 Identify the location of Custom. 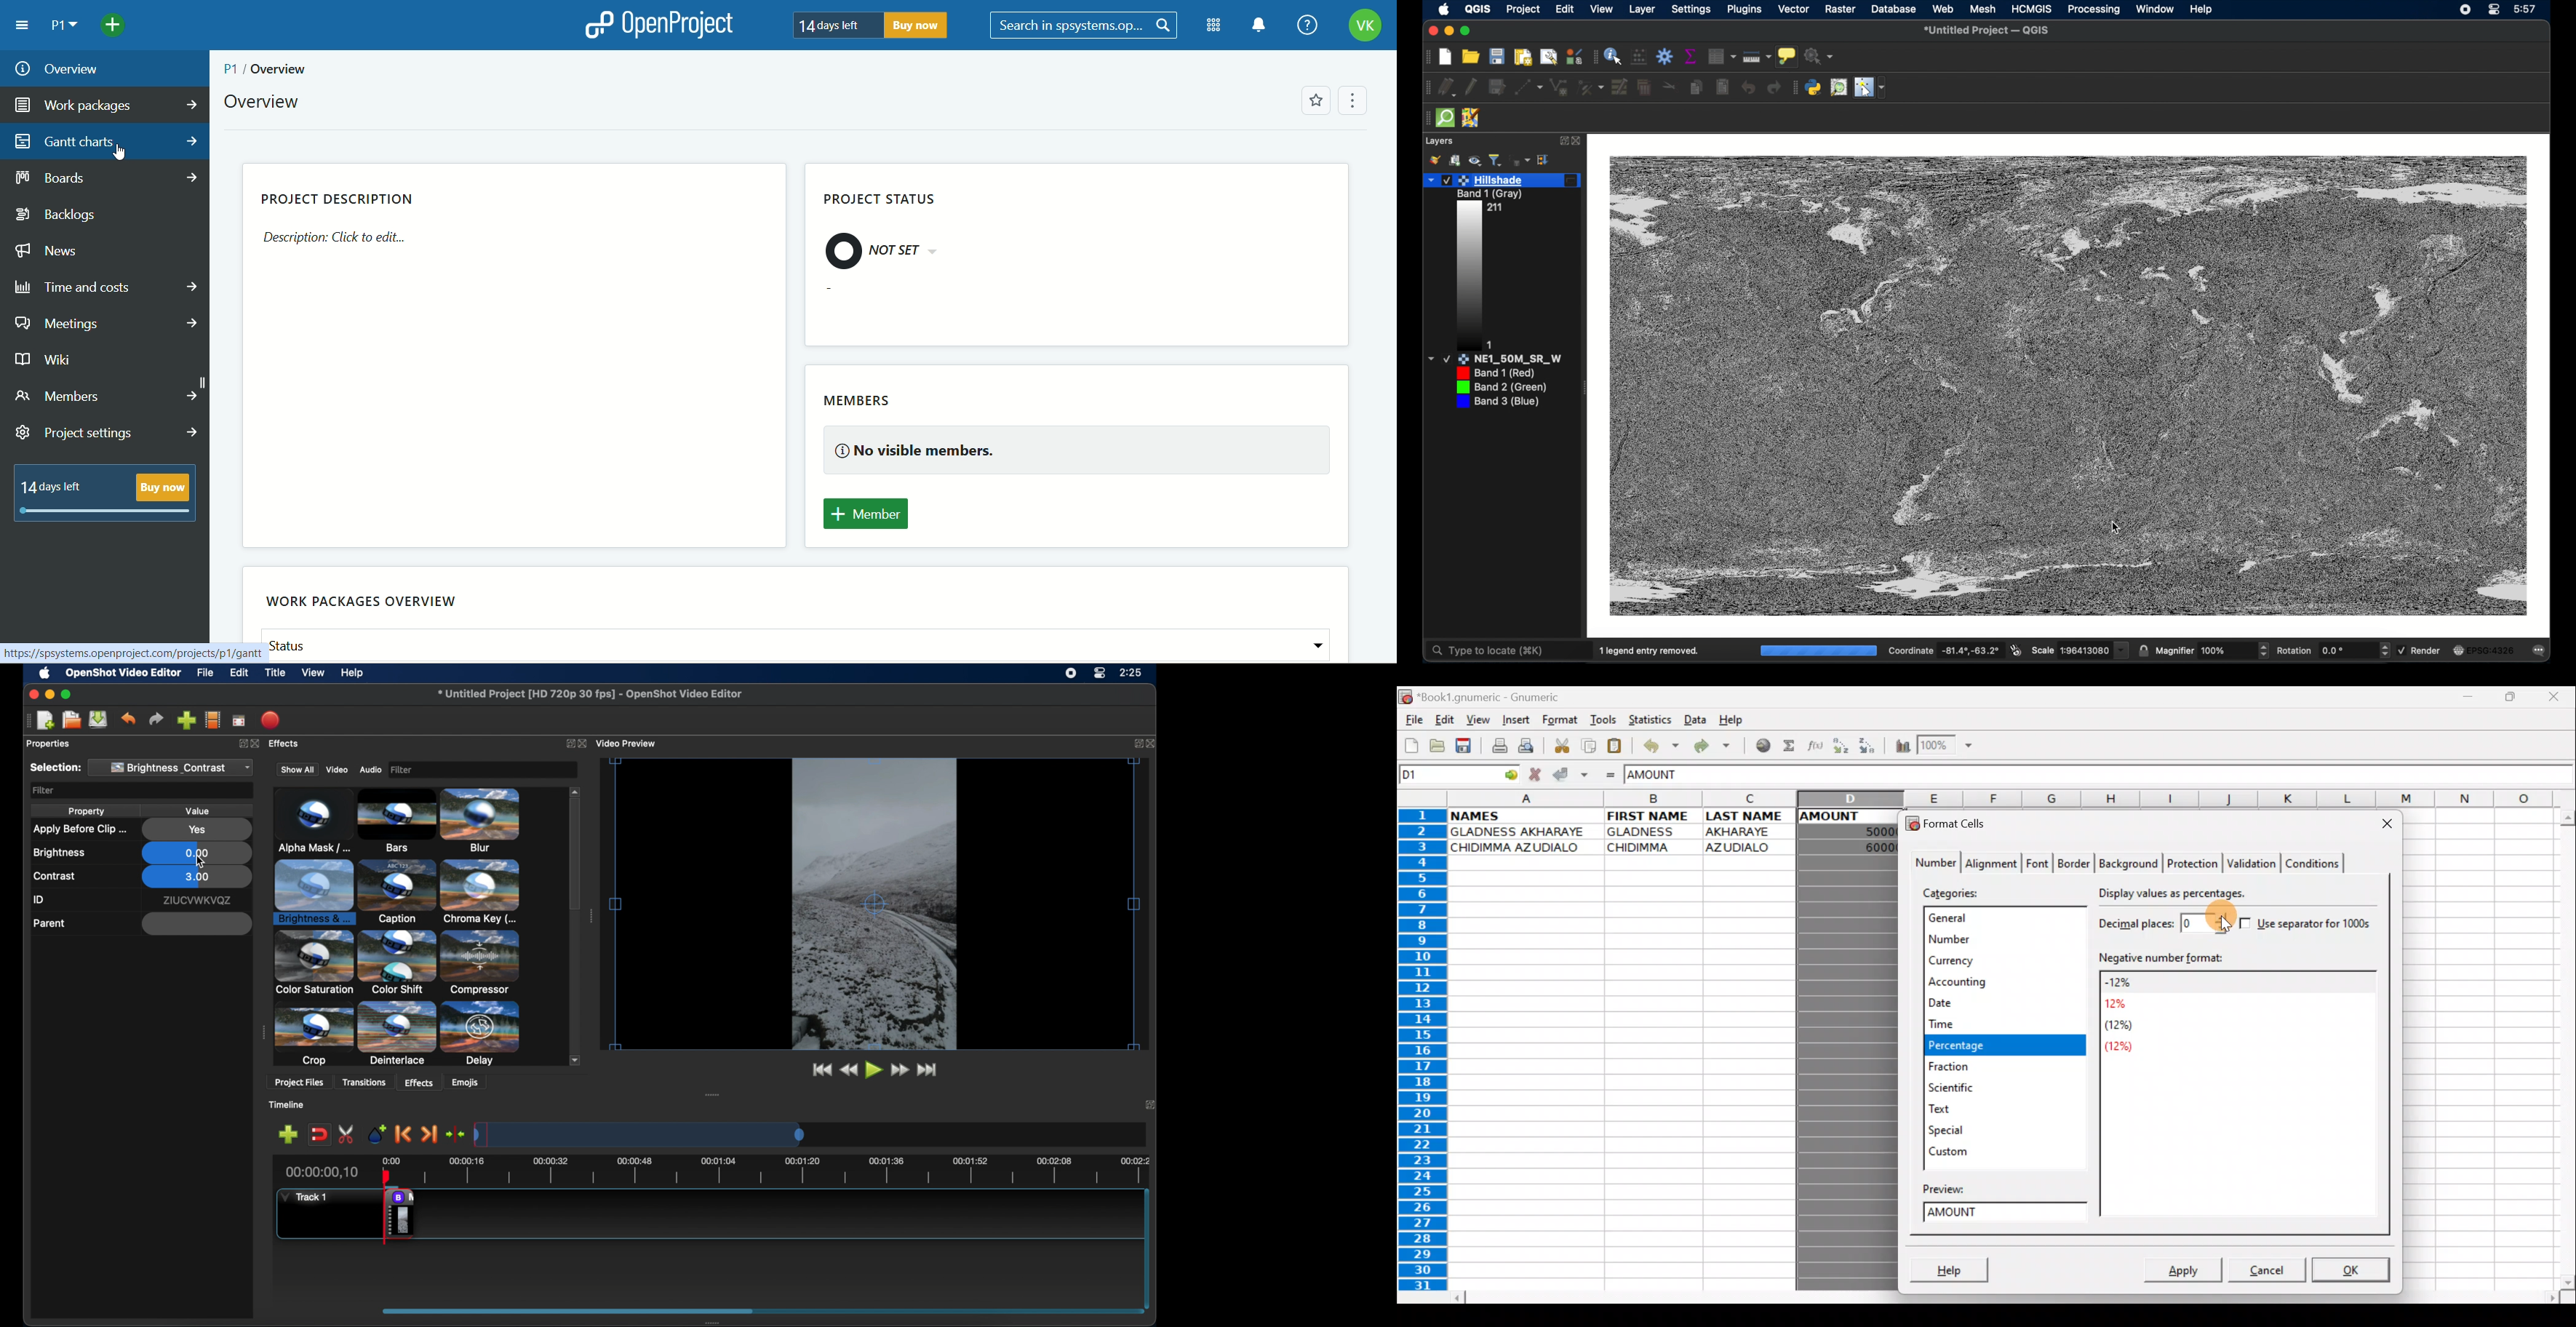
(1953, 1149).